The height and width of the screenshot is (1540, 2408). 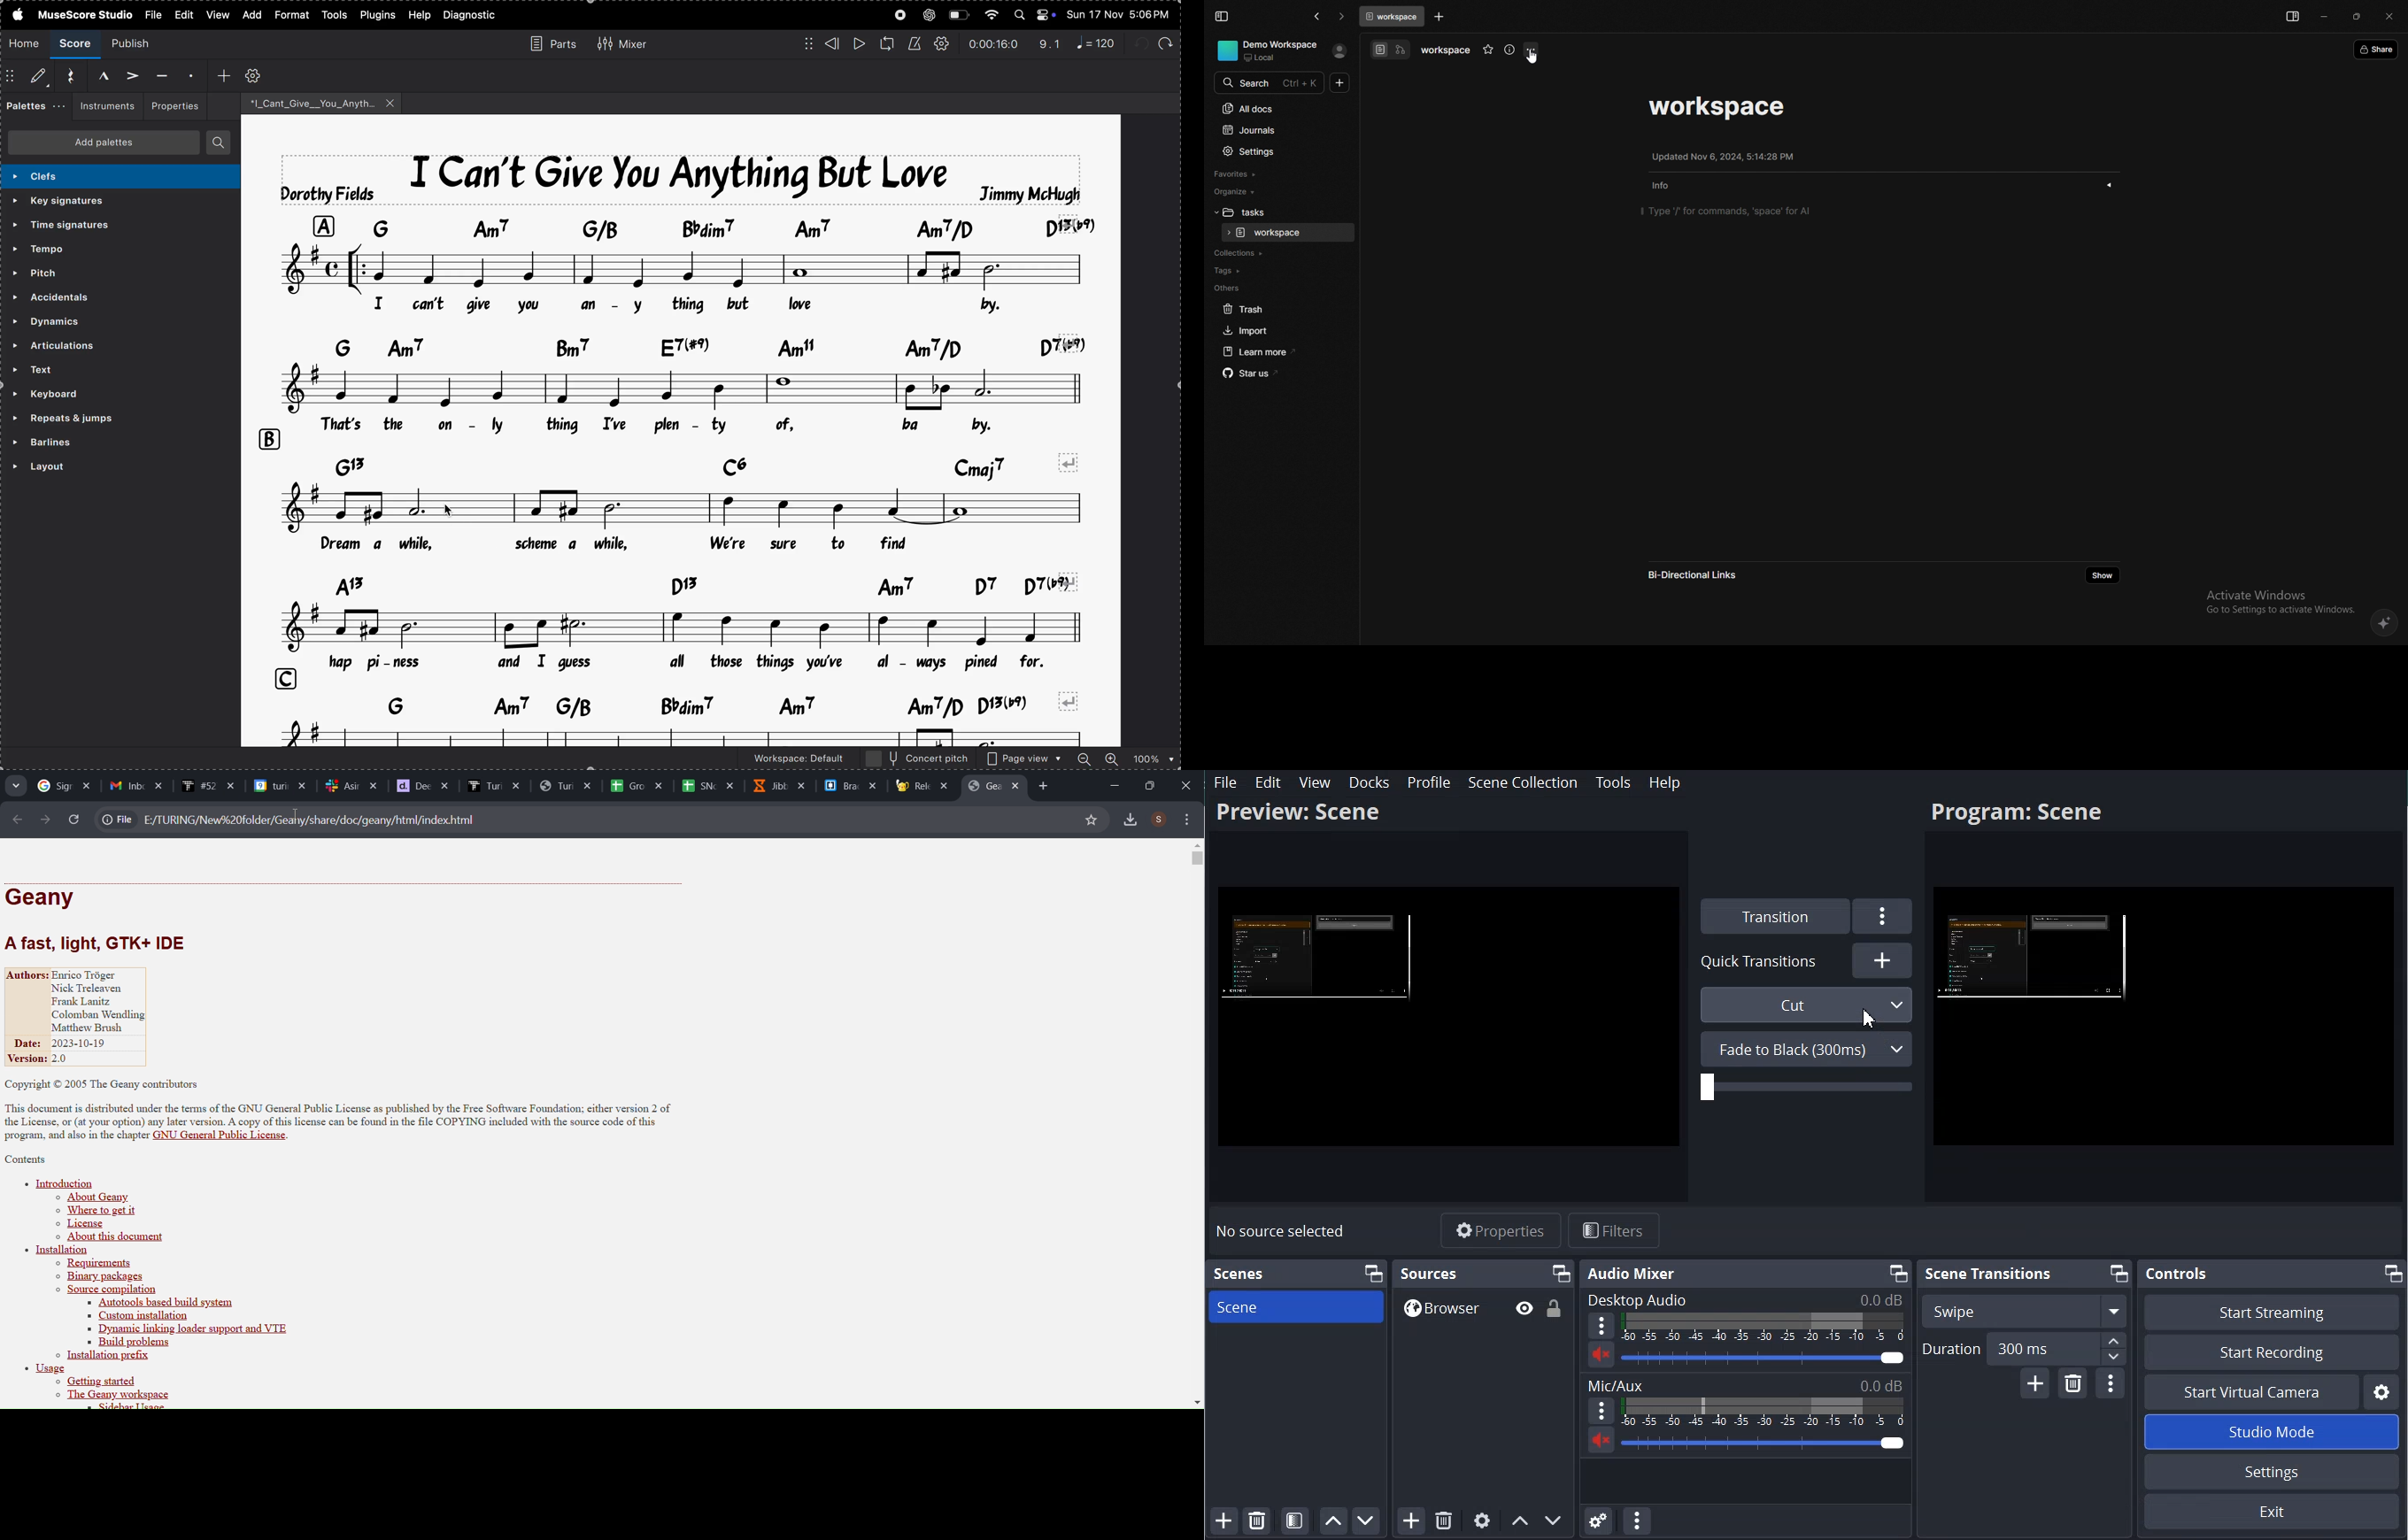 What do you see at coordinates (115, 176) in the screenshot?
I see `clef` at bounding box center [115, 176].